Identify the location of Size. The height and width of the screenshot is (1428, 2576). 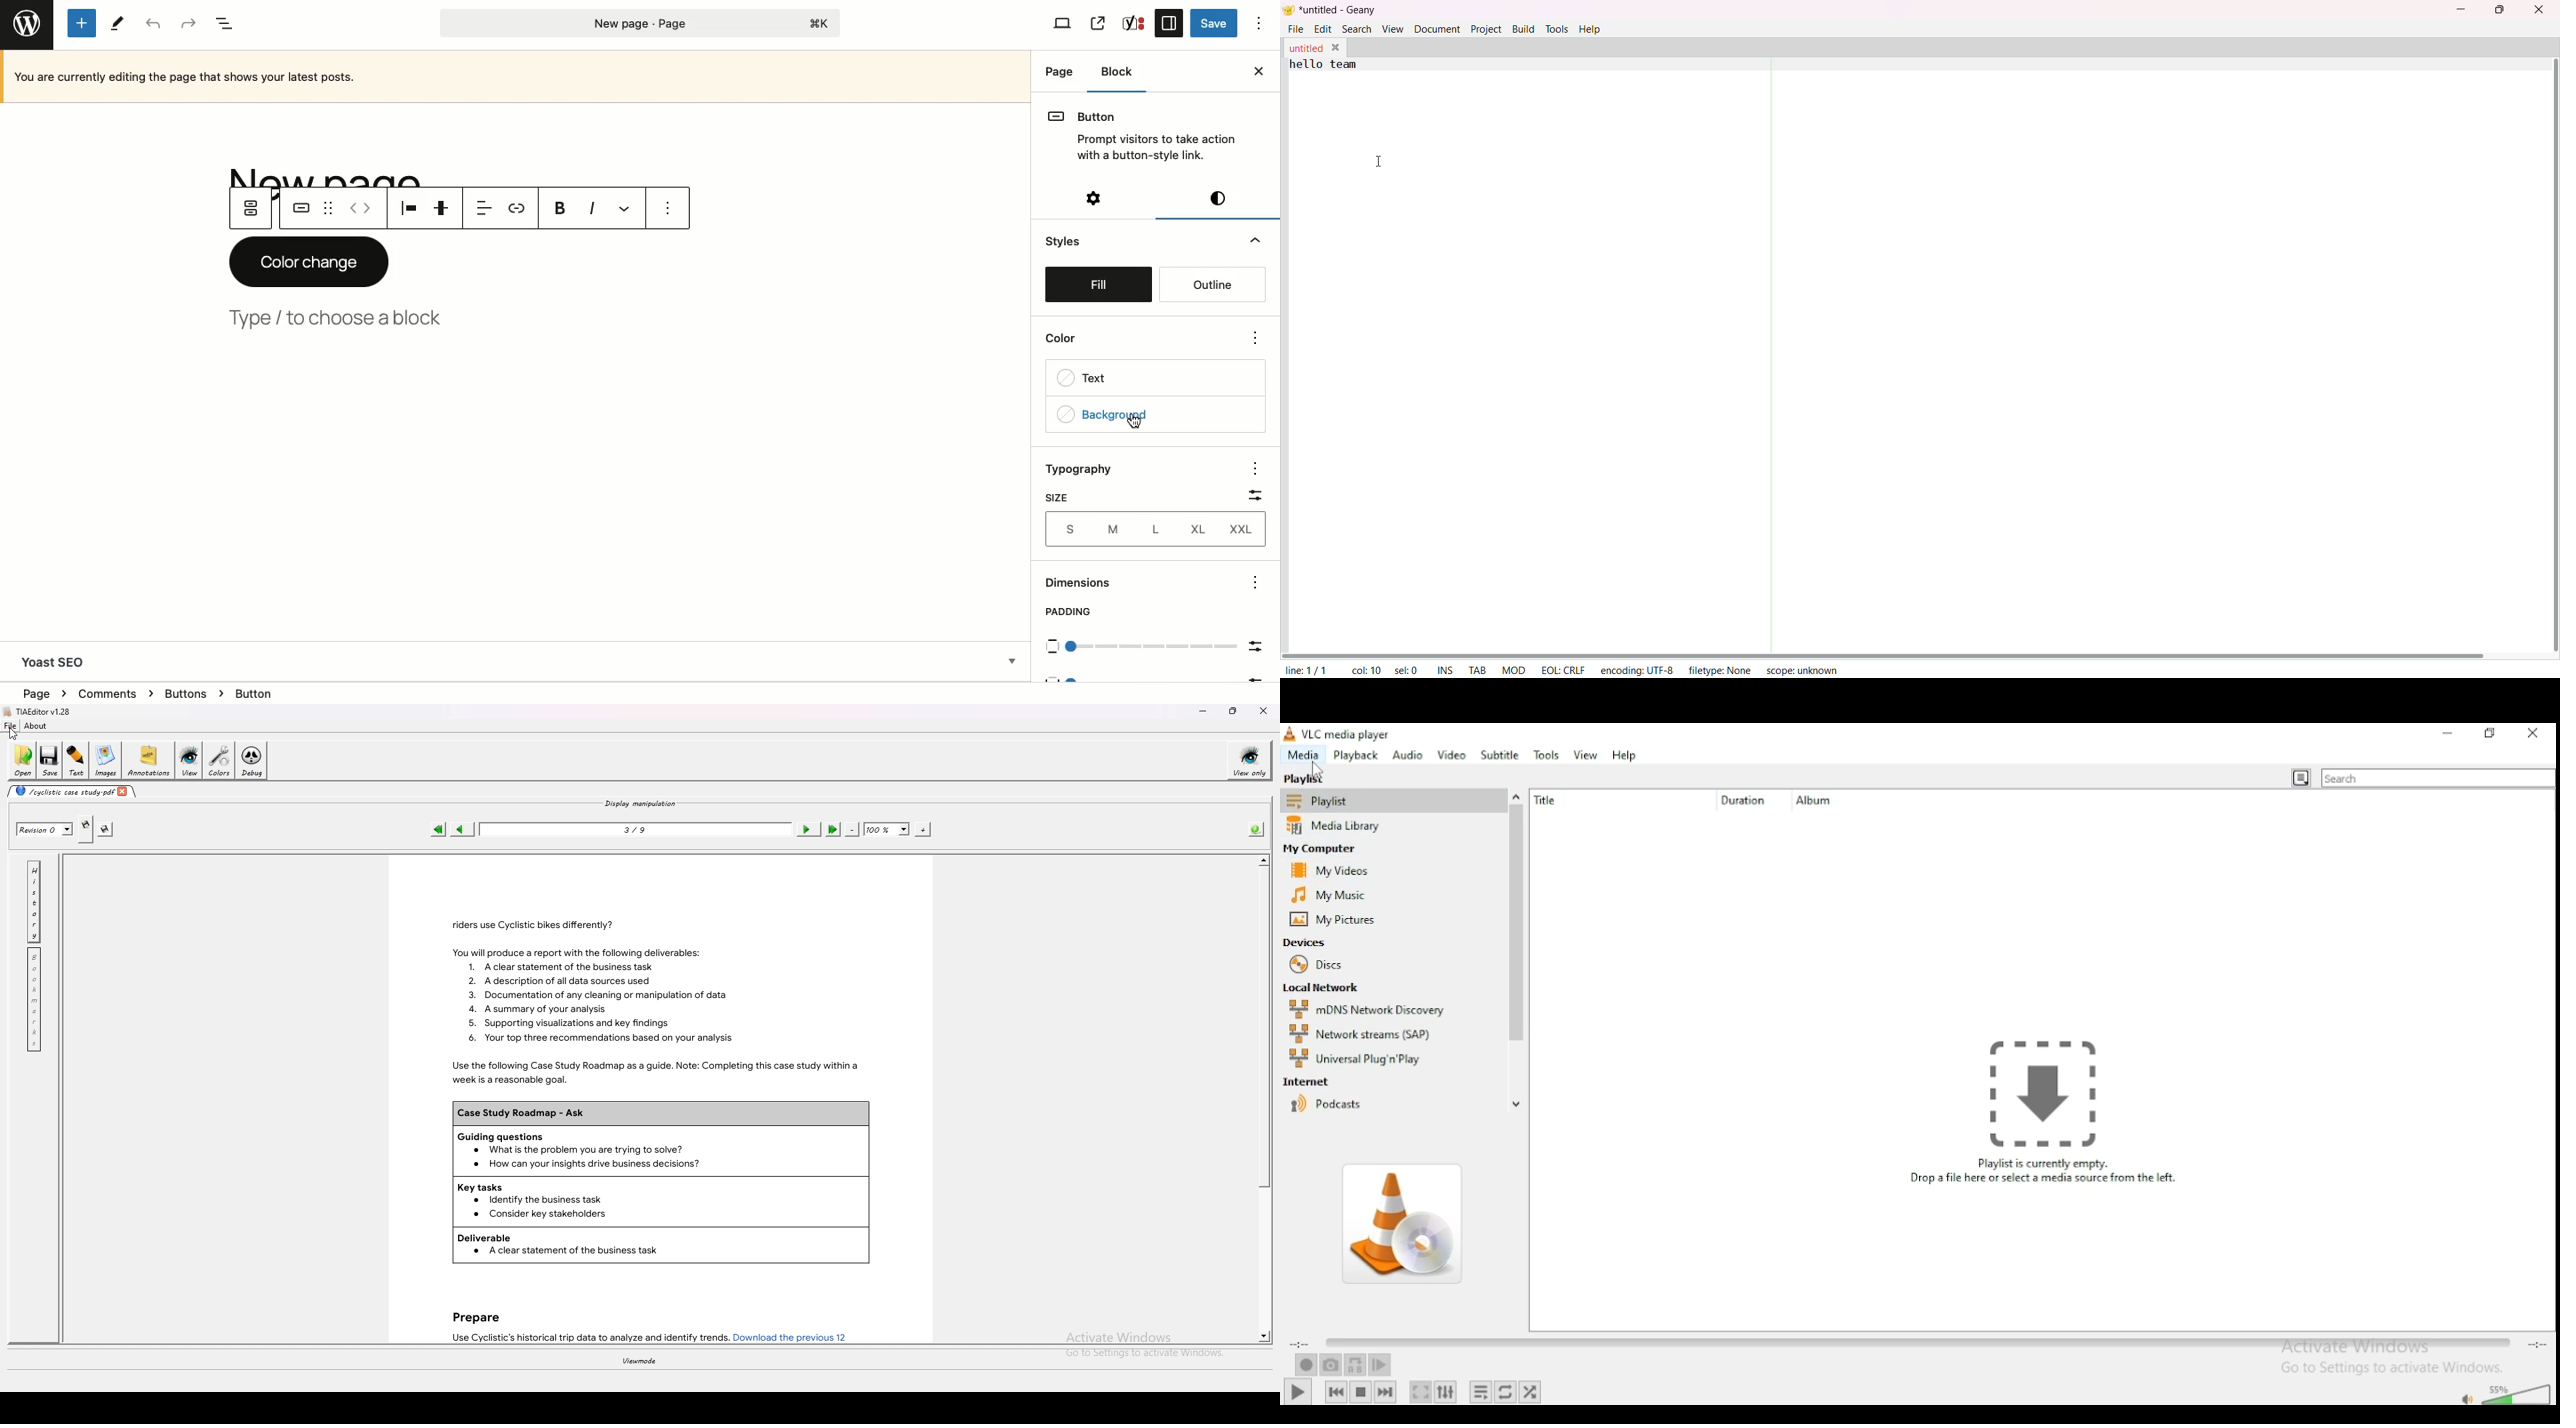
(1056, 497).